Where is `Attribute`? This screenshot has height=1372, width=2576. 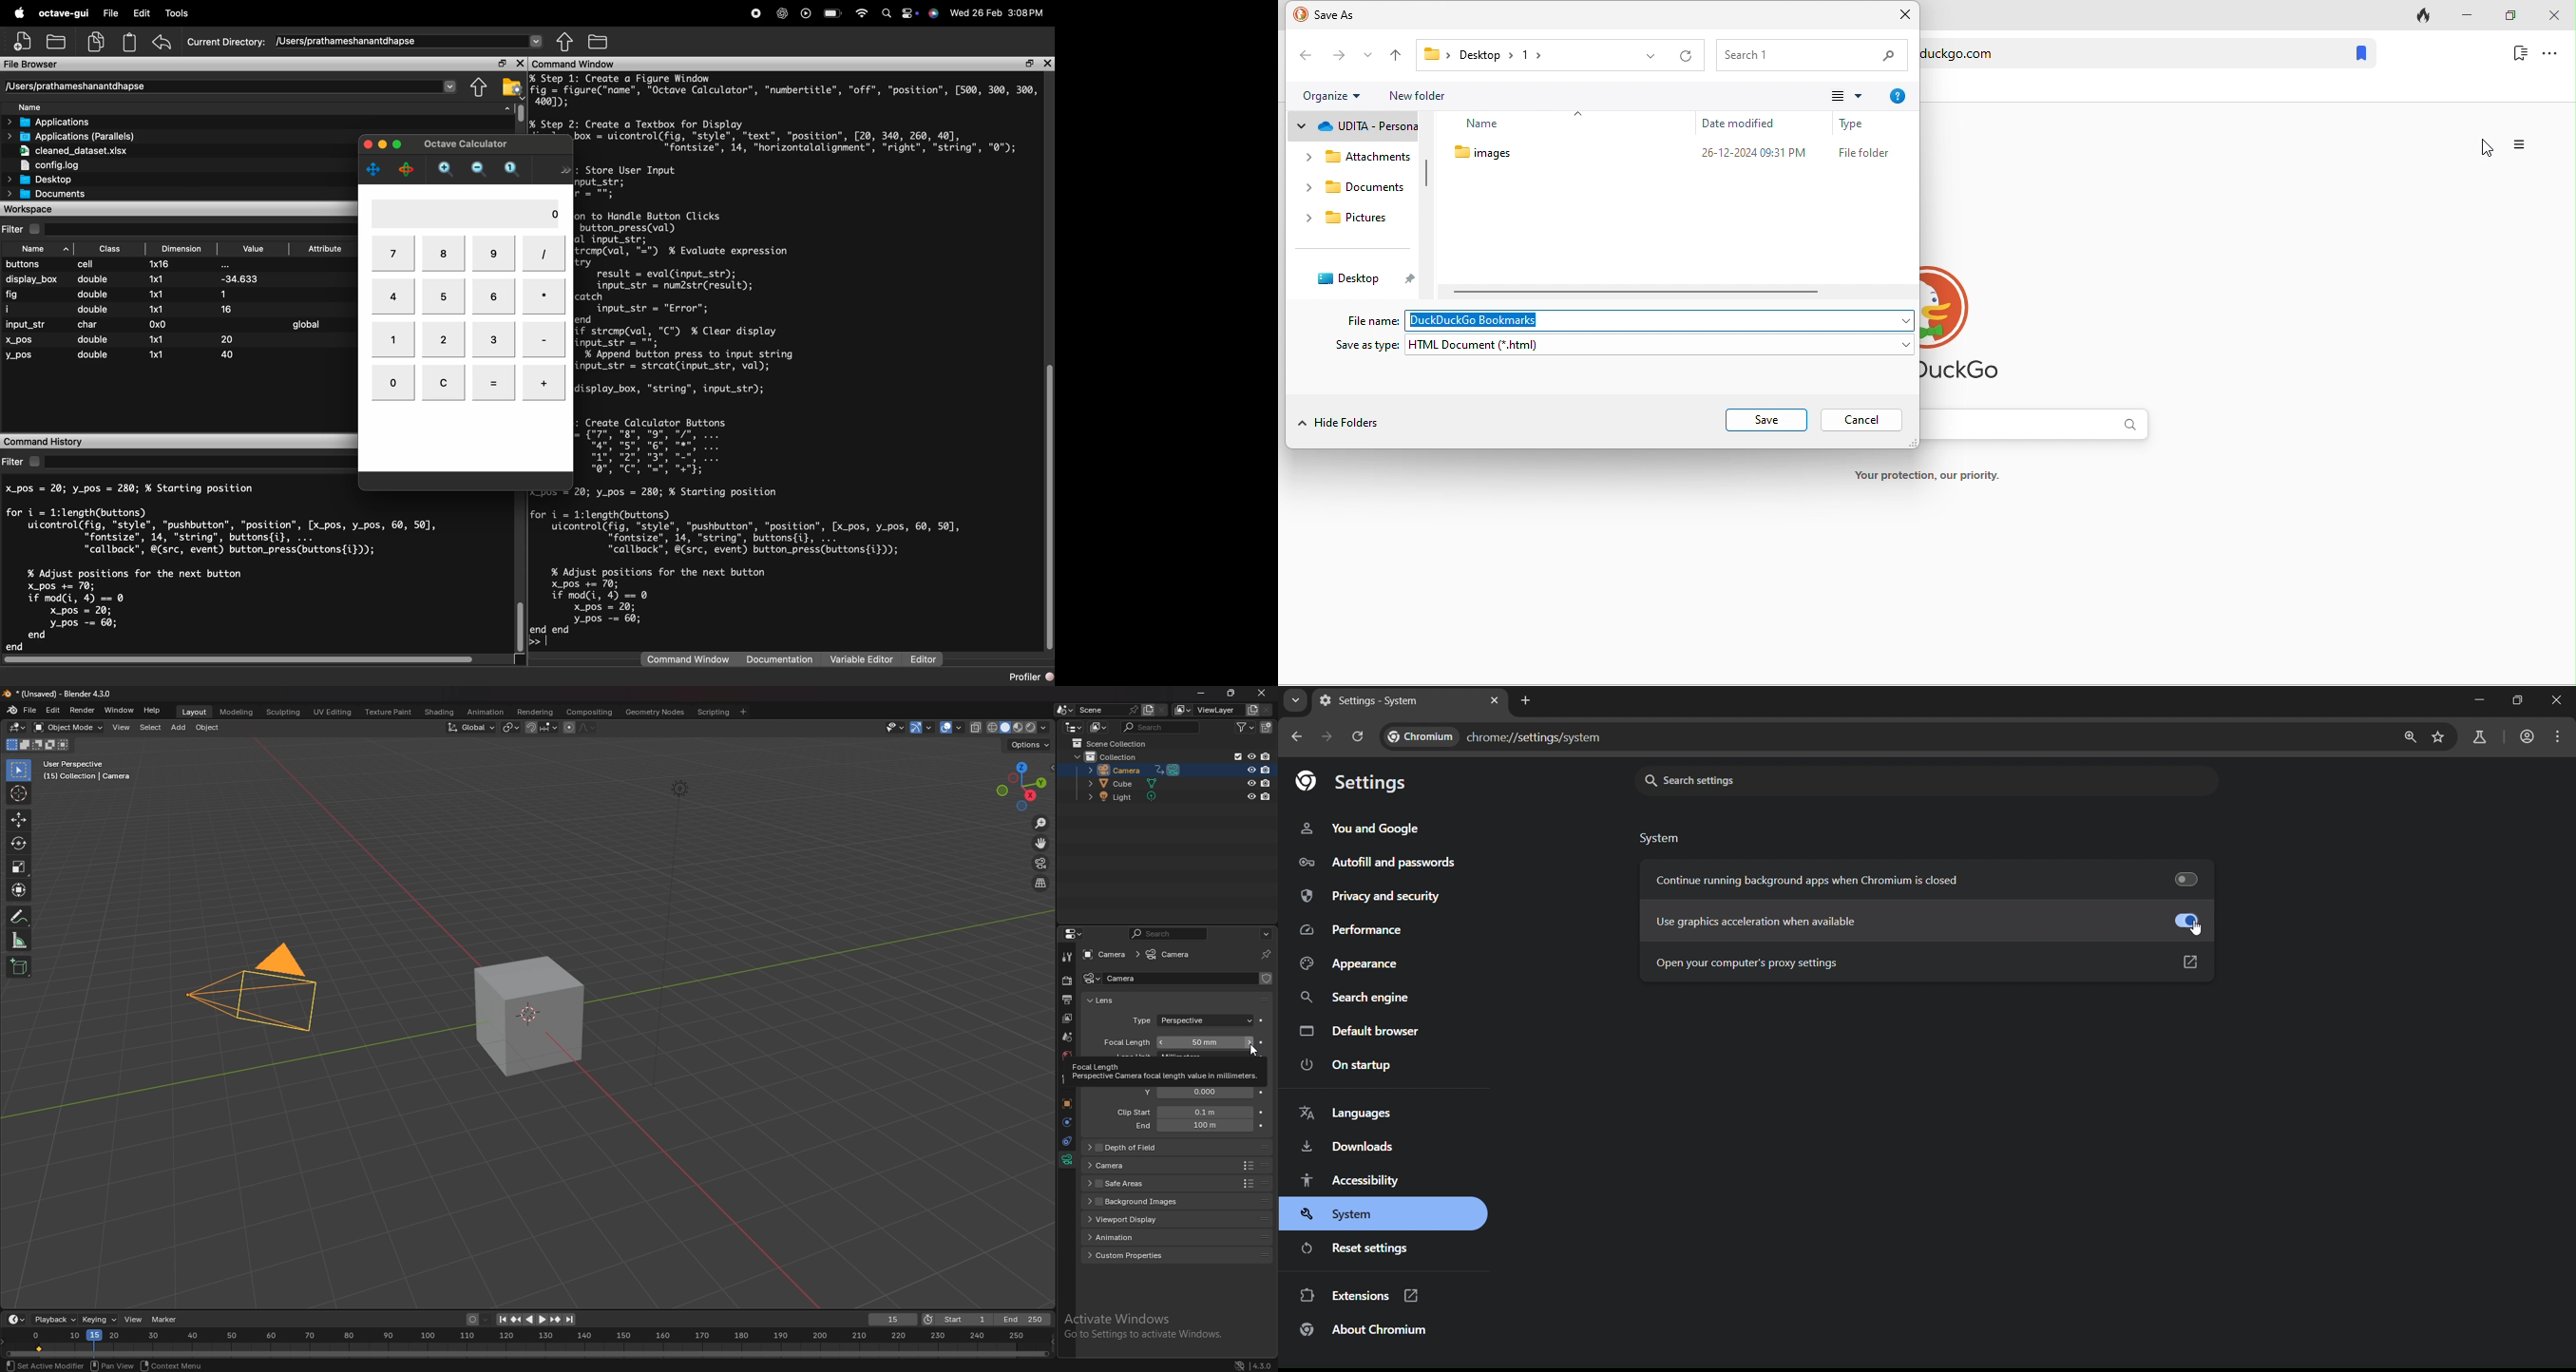 Attribute is located at coordinates (324, 250).